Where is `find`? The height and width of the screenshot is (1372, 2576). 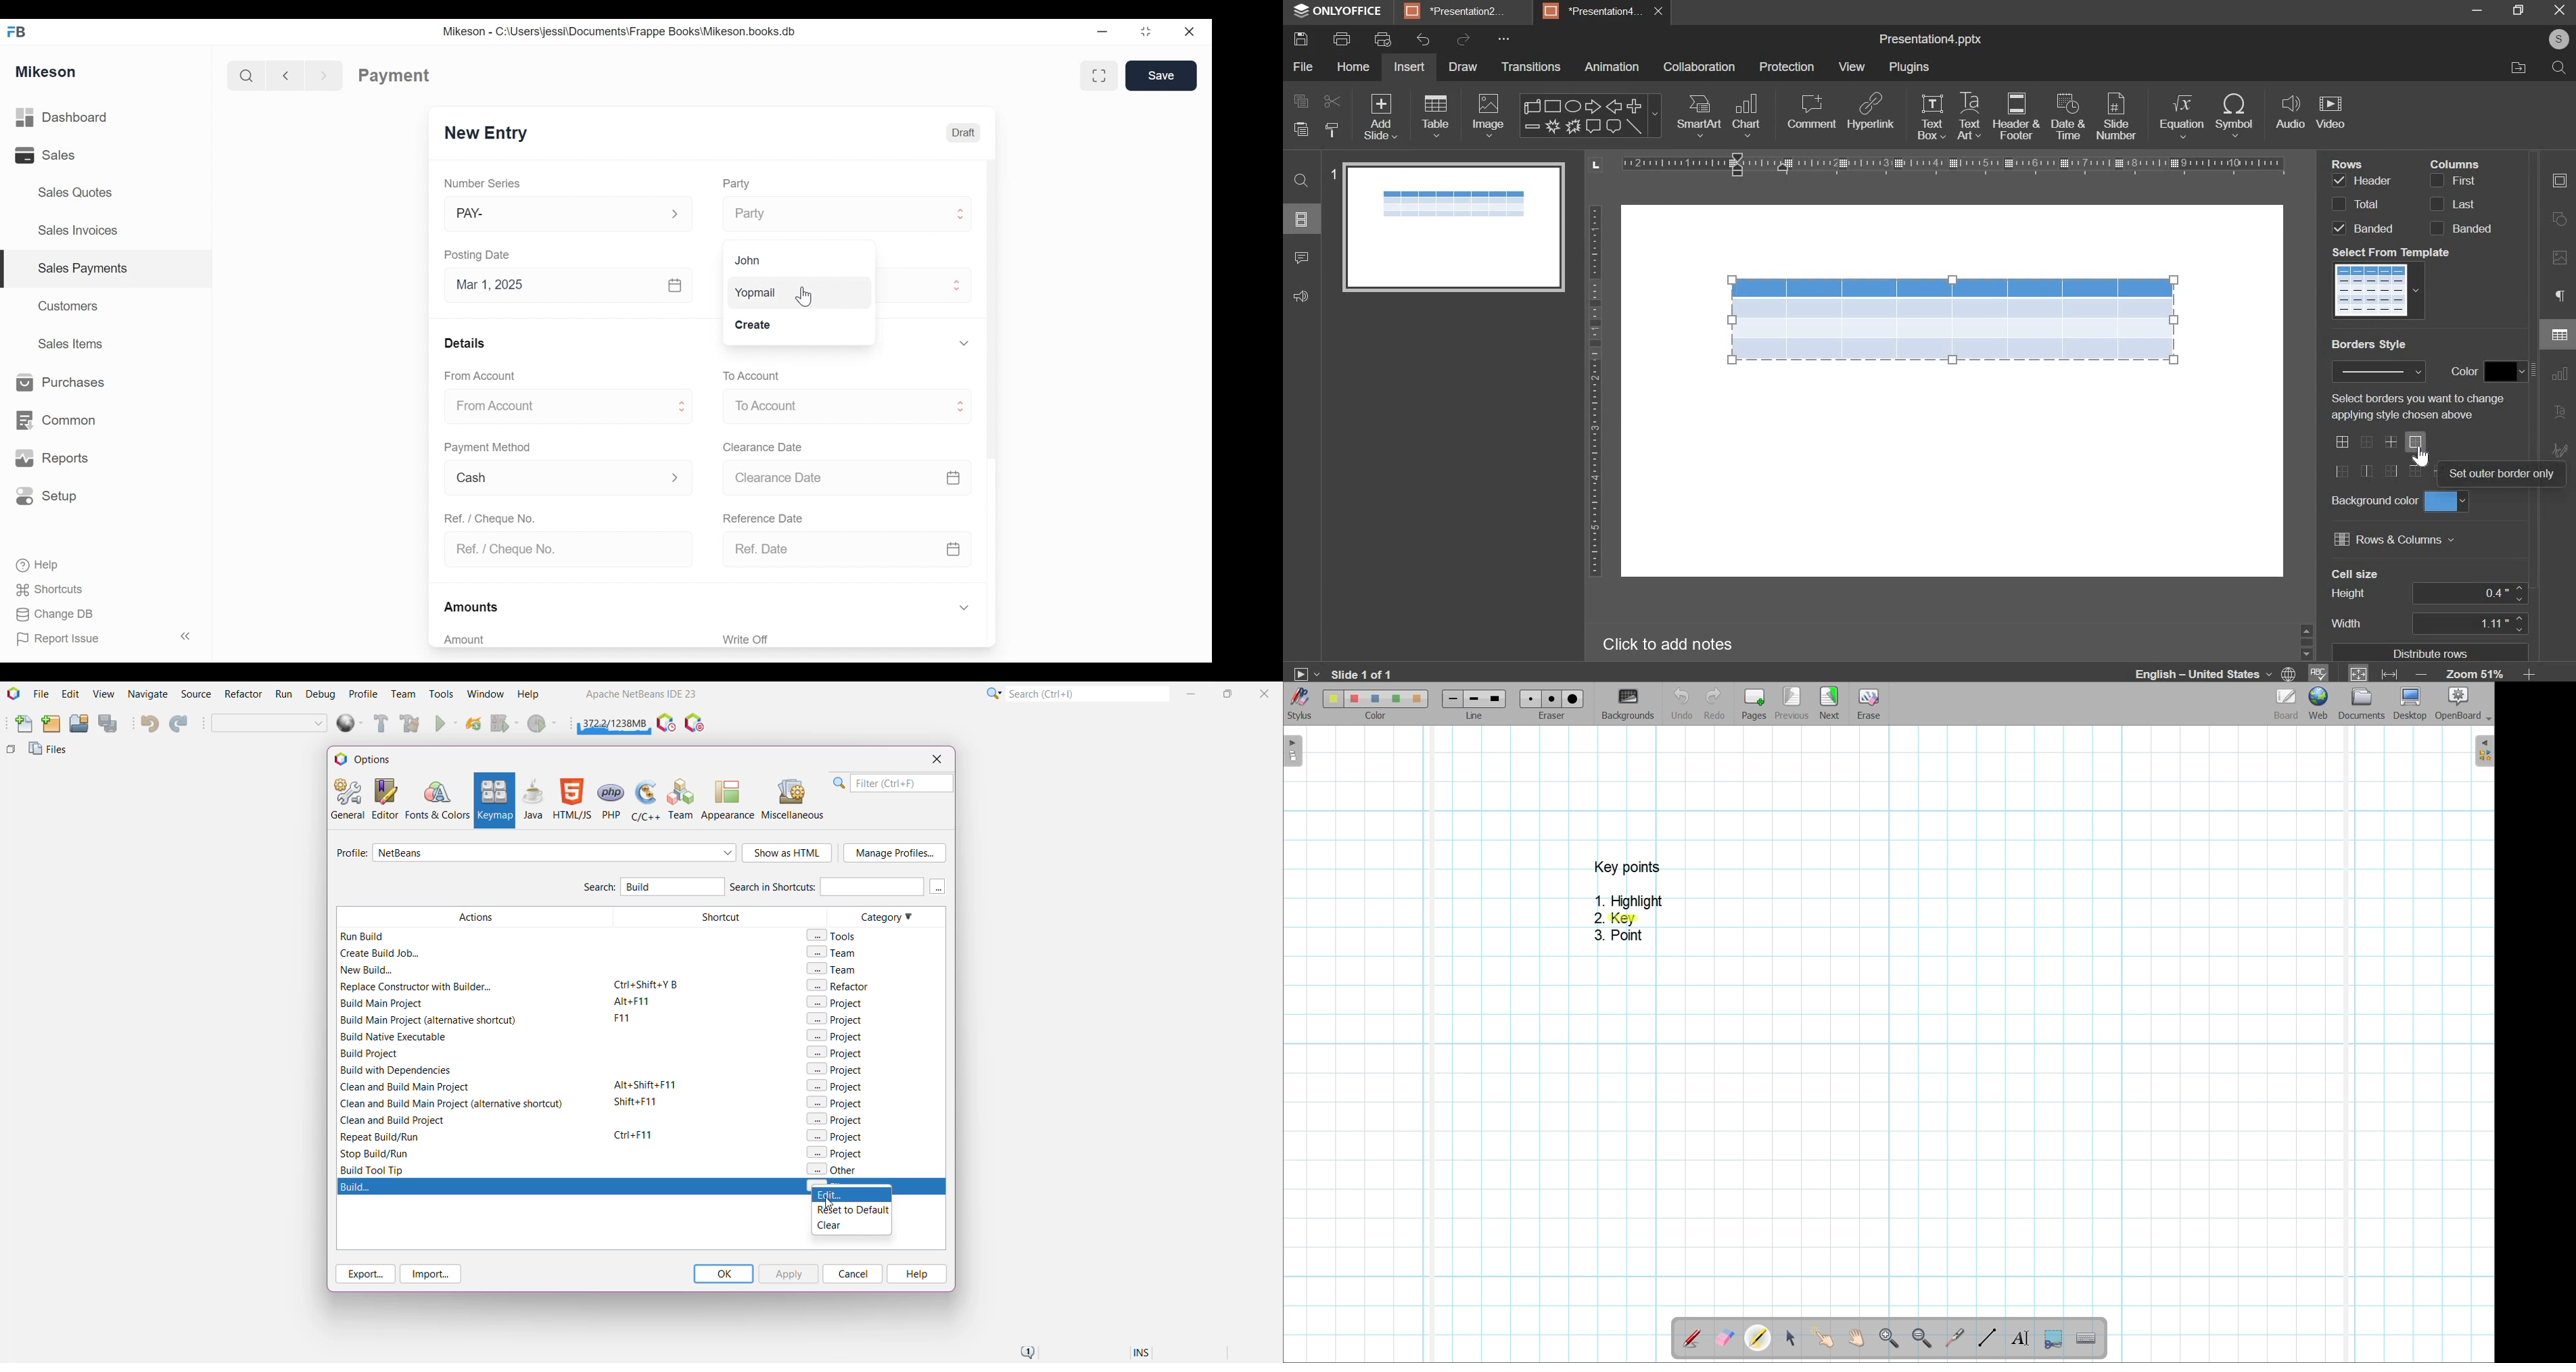 find is located at coordinates (1303, 181).